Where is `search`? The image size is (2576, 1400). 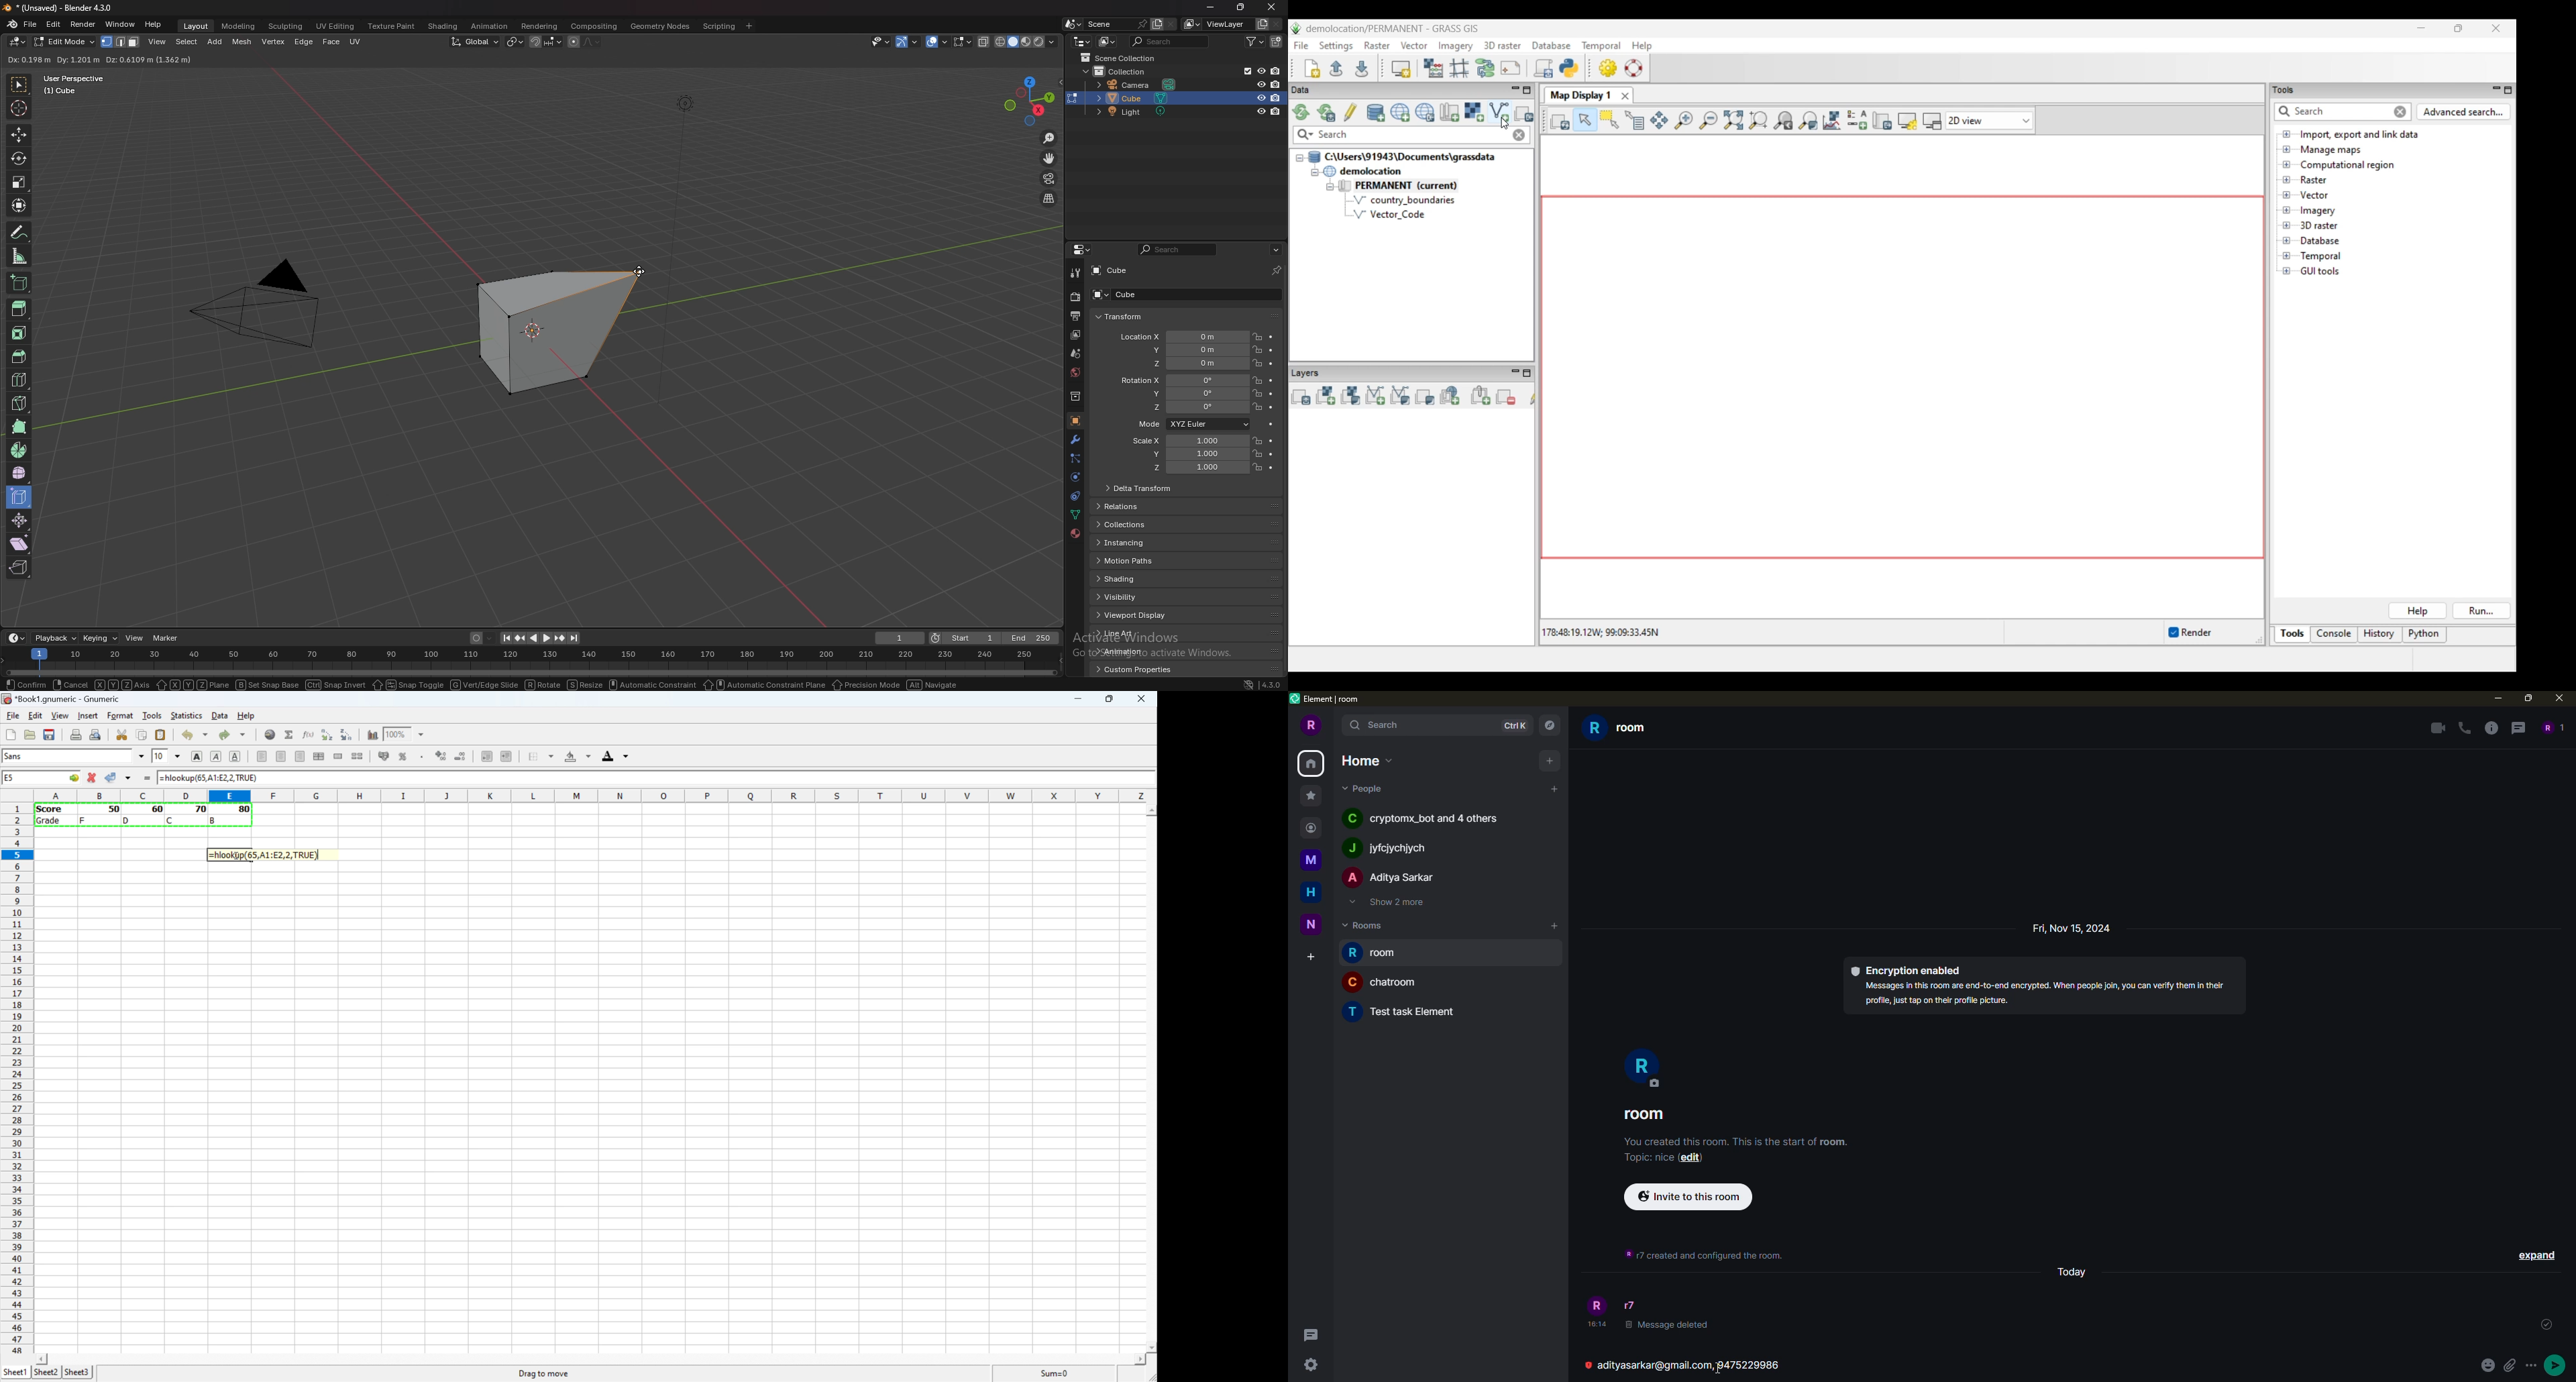
search is located at coordinates (1179, 250).